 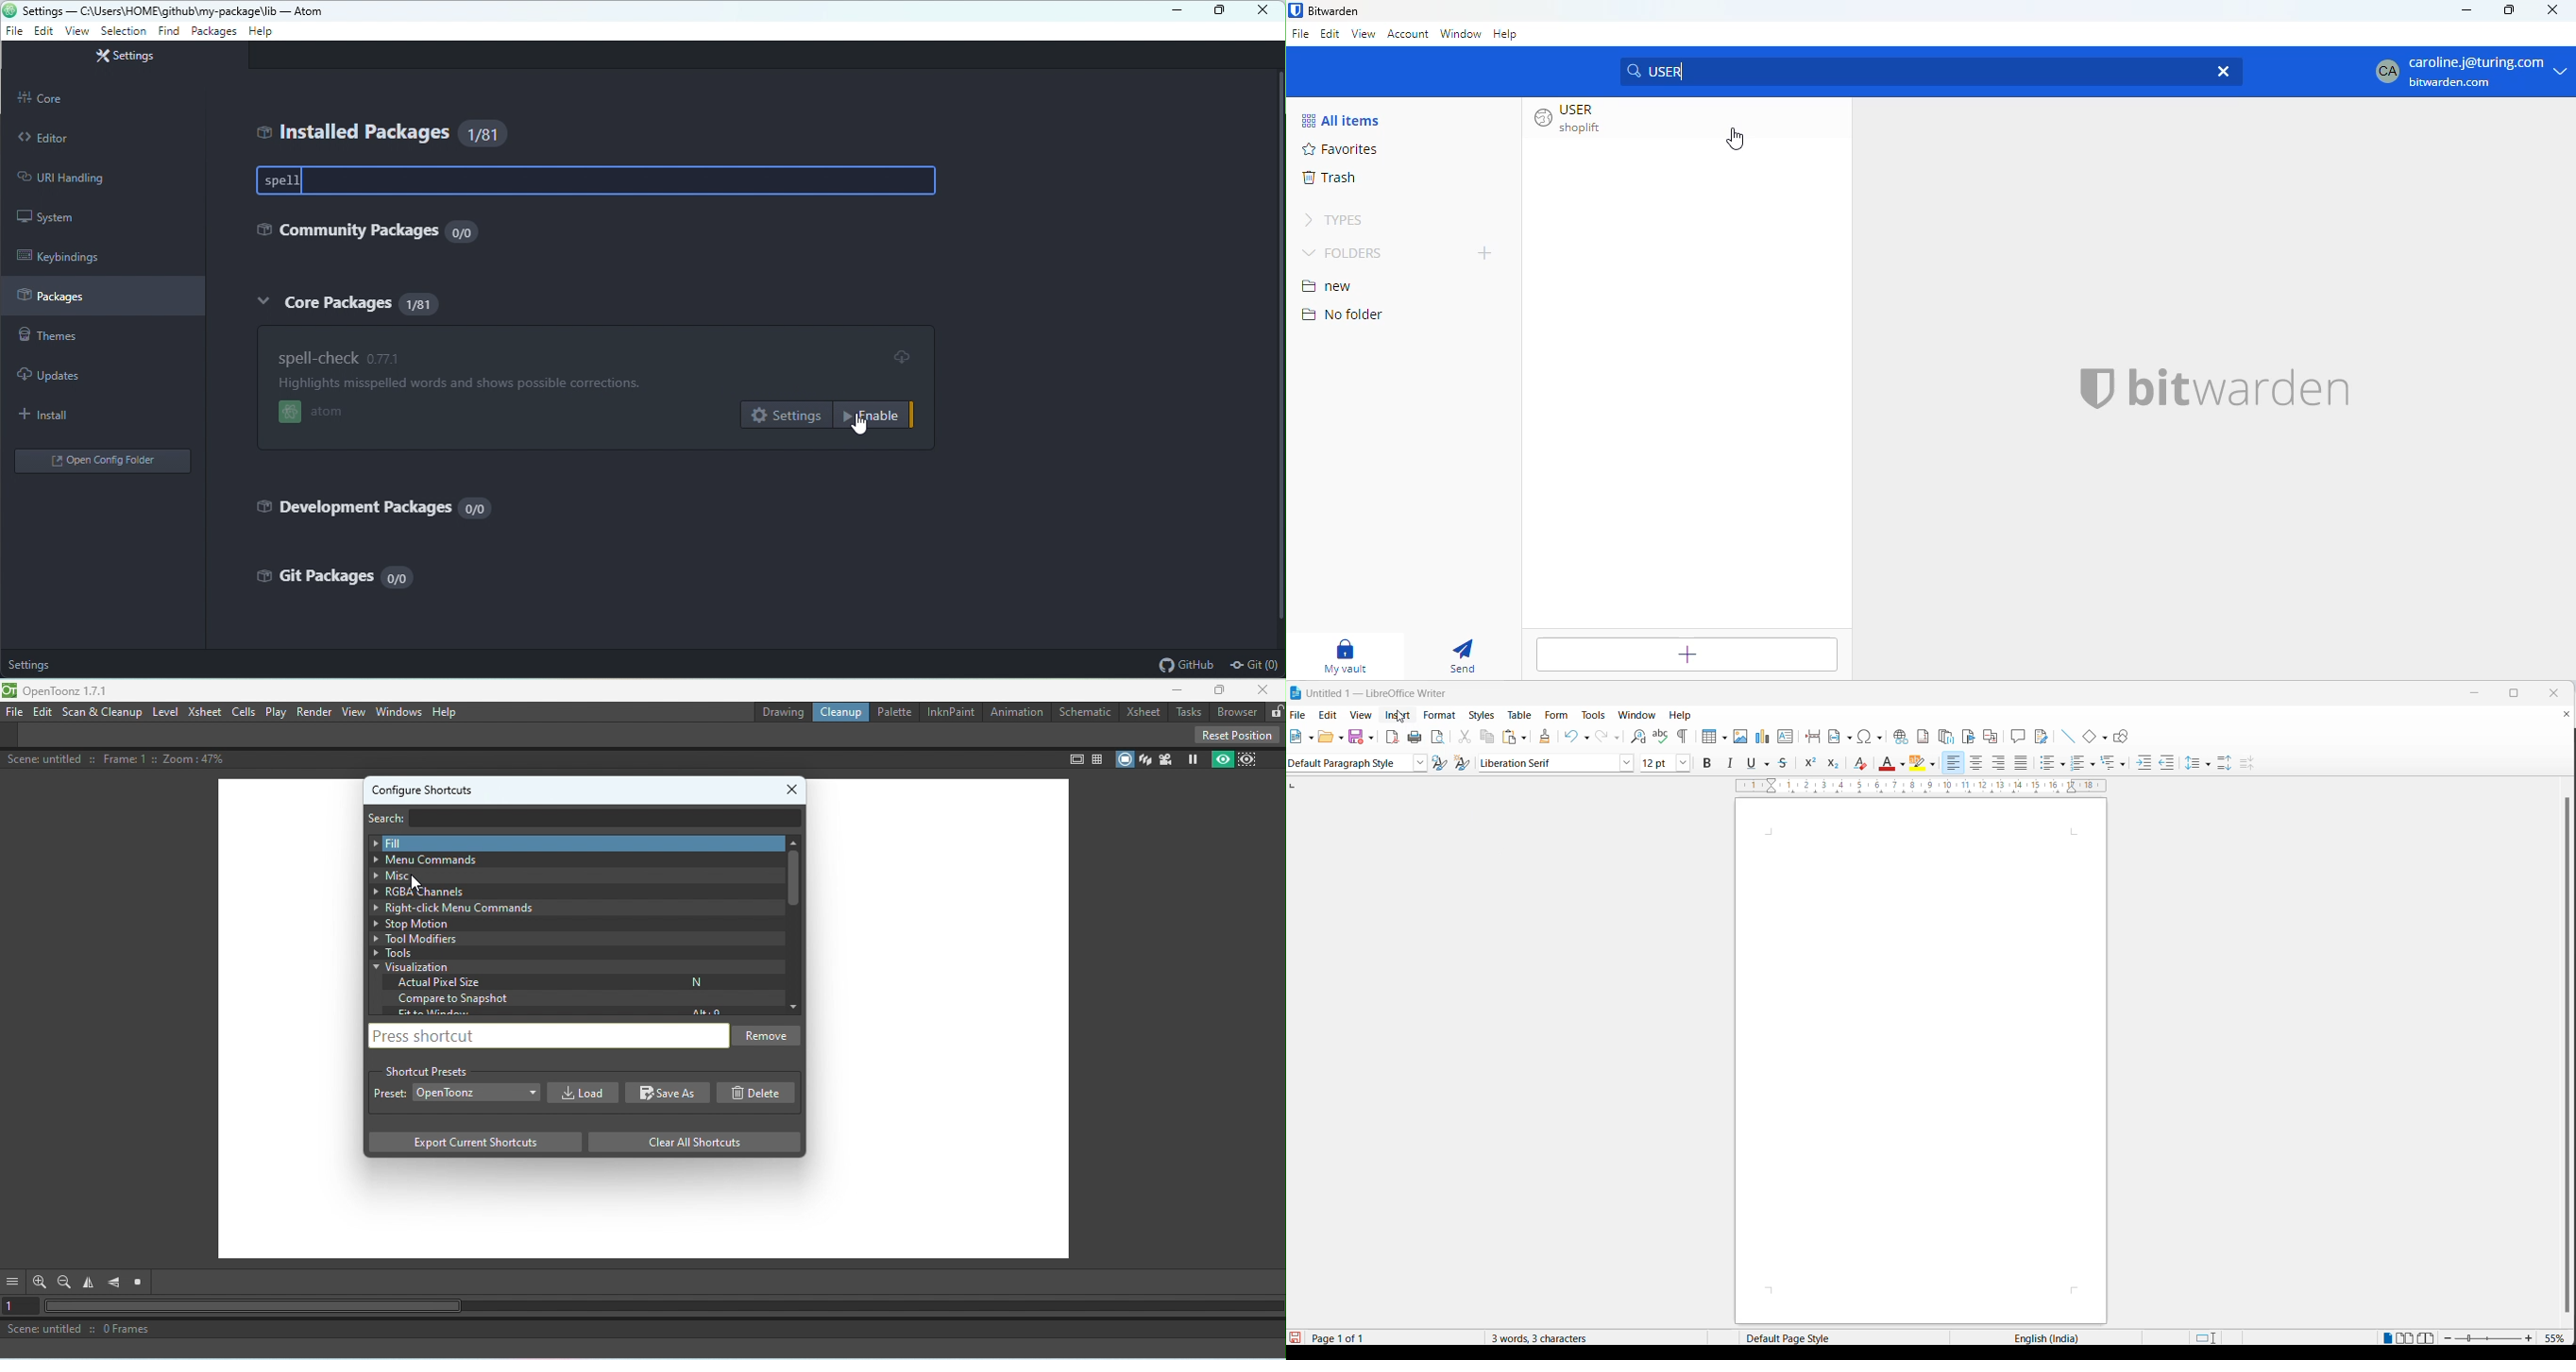 What do you see at coordinates (1902, 763) in the screenshot?
I see `font color options` at bounding box center [1902, 763].